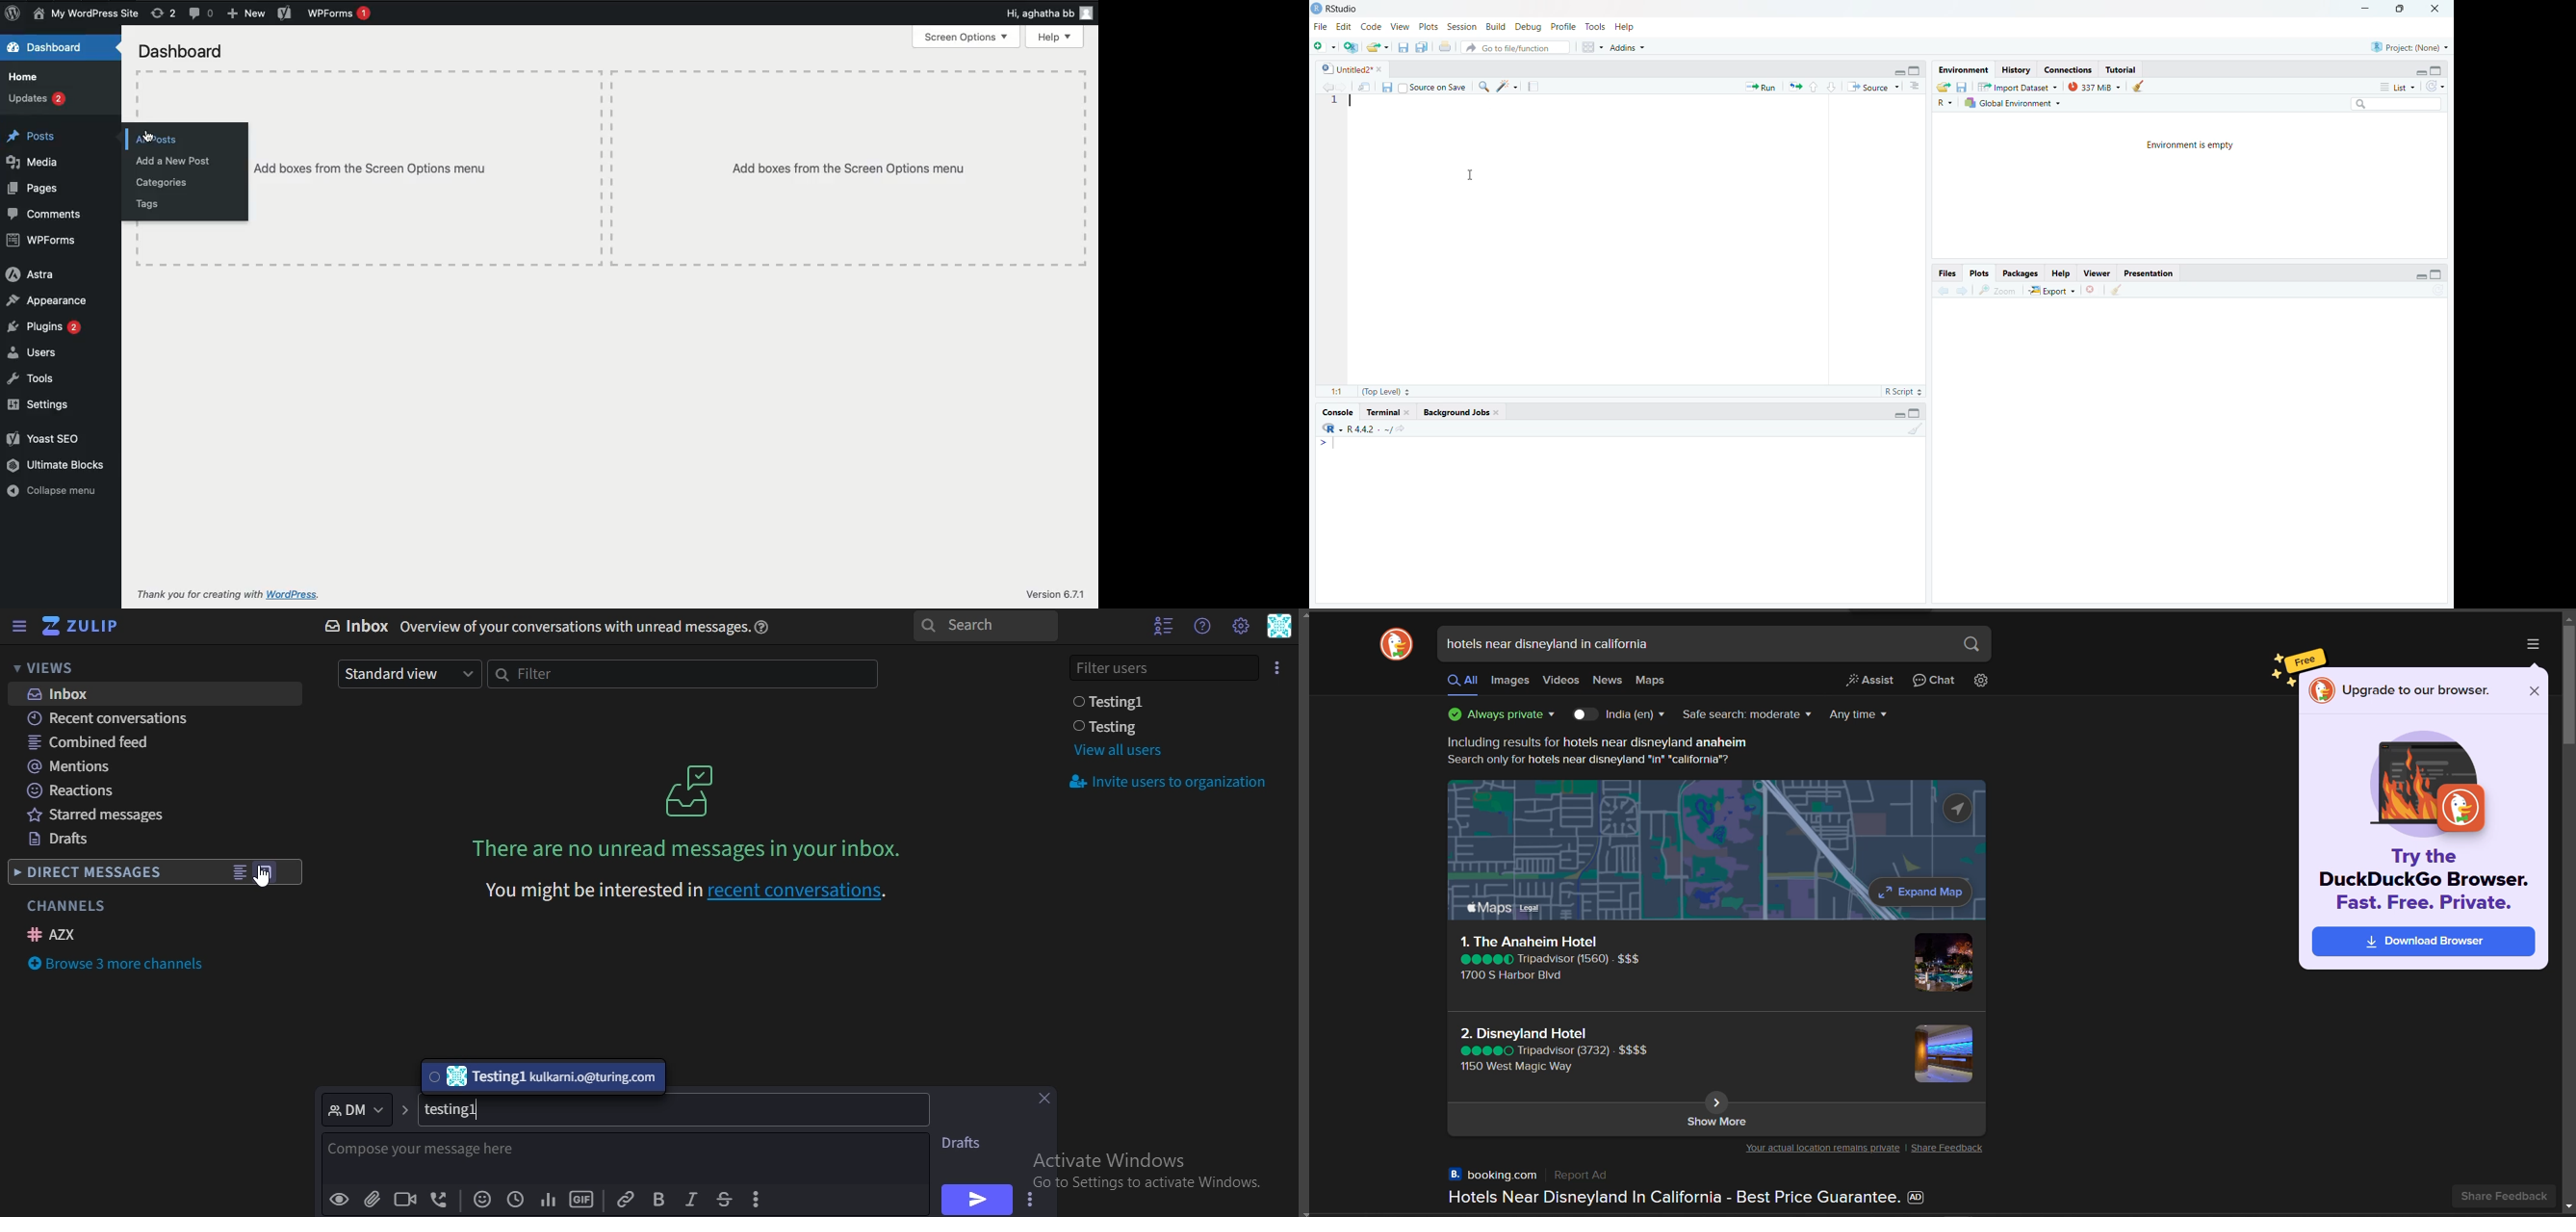 Image resolution: width=2576 pixels, height=1232 pixels. Describe the element at coordinates (150, 135) in the screenshot. I see `cursor` at that location.